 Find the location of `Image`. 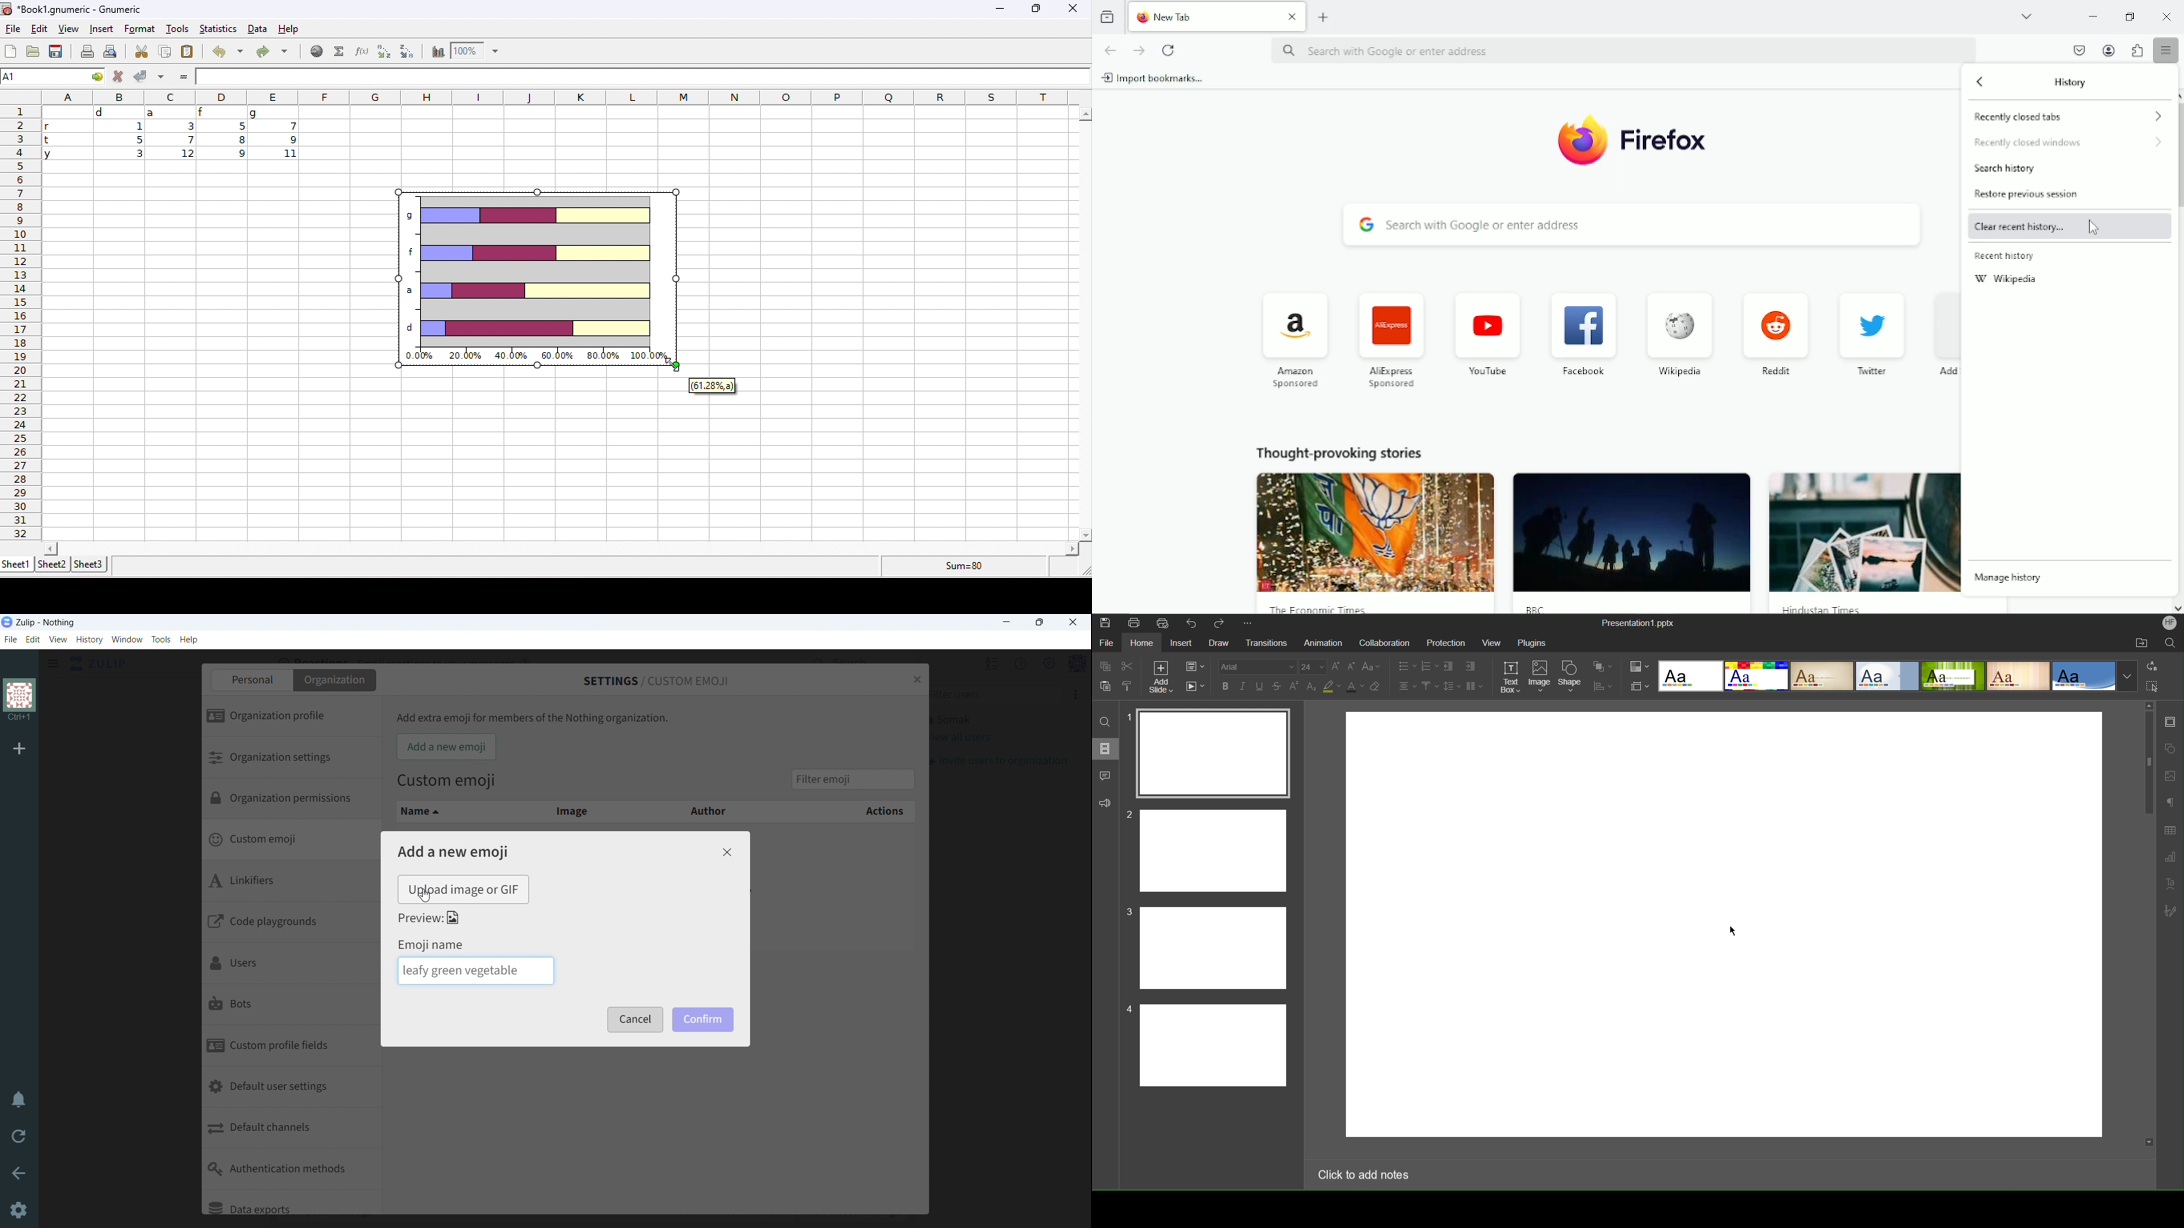

Image is located at coordinates (1540, 678).